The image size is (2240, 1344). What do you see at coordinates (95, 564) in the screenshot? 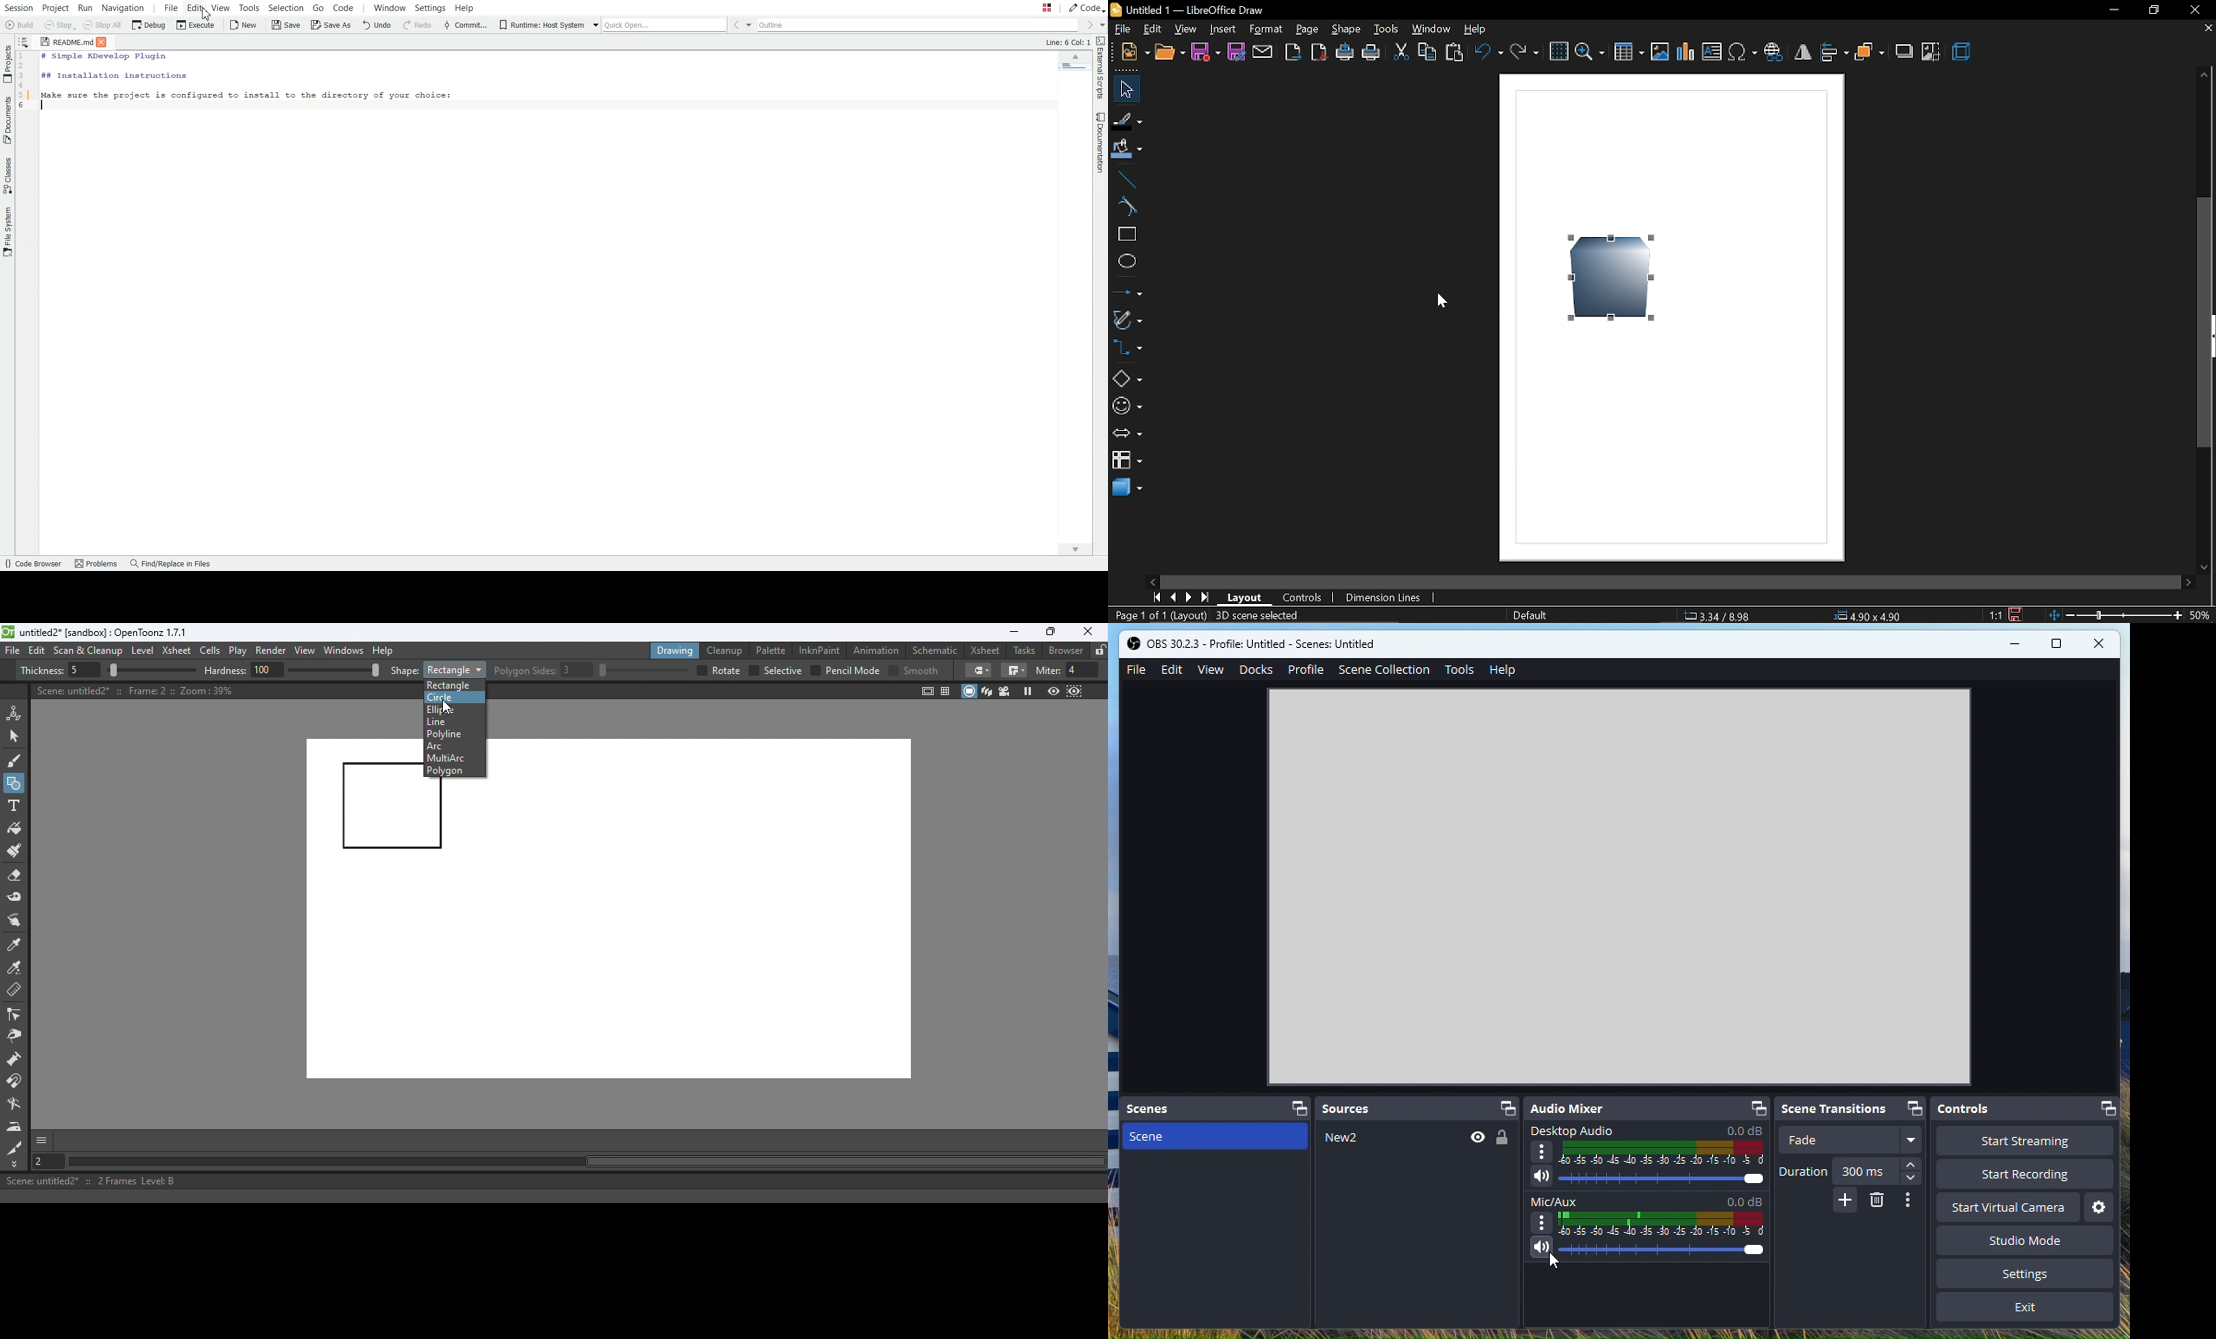
I see `Problems` at bounding box center [95, 564].